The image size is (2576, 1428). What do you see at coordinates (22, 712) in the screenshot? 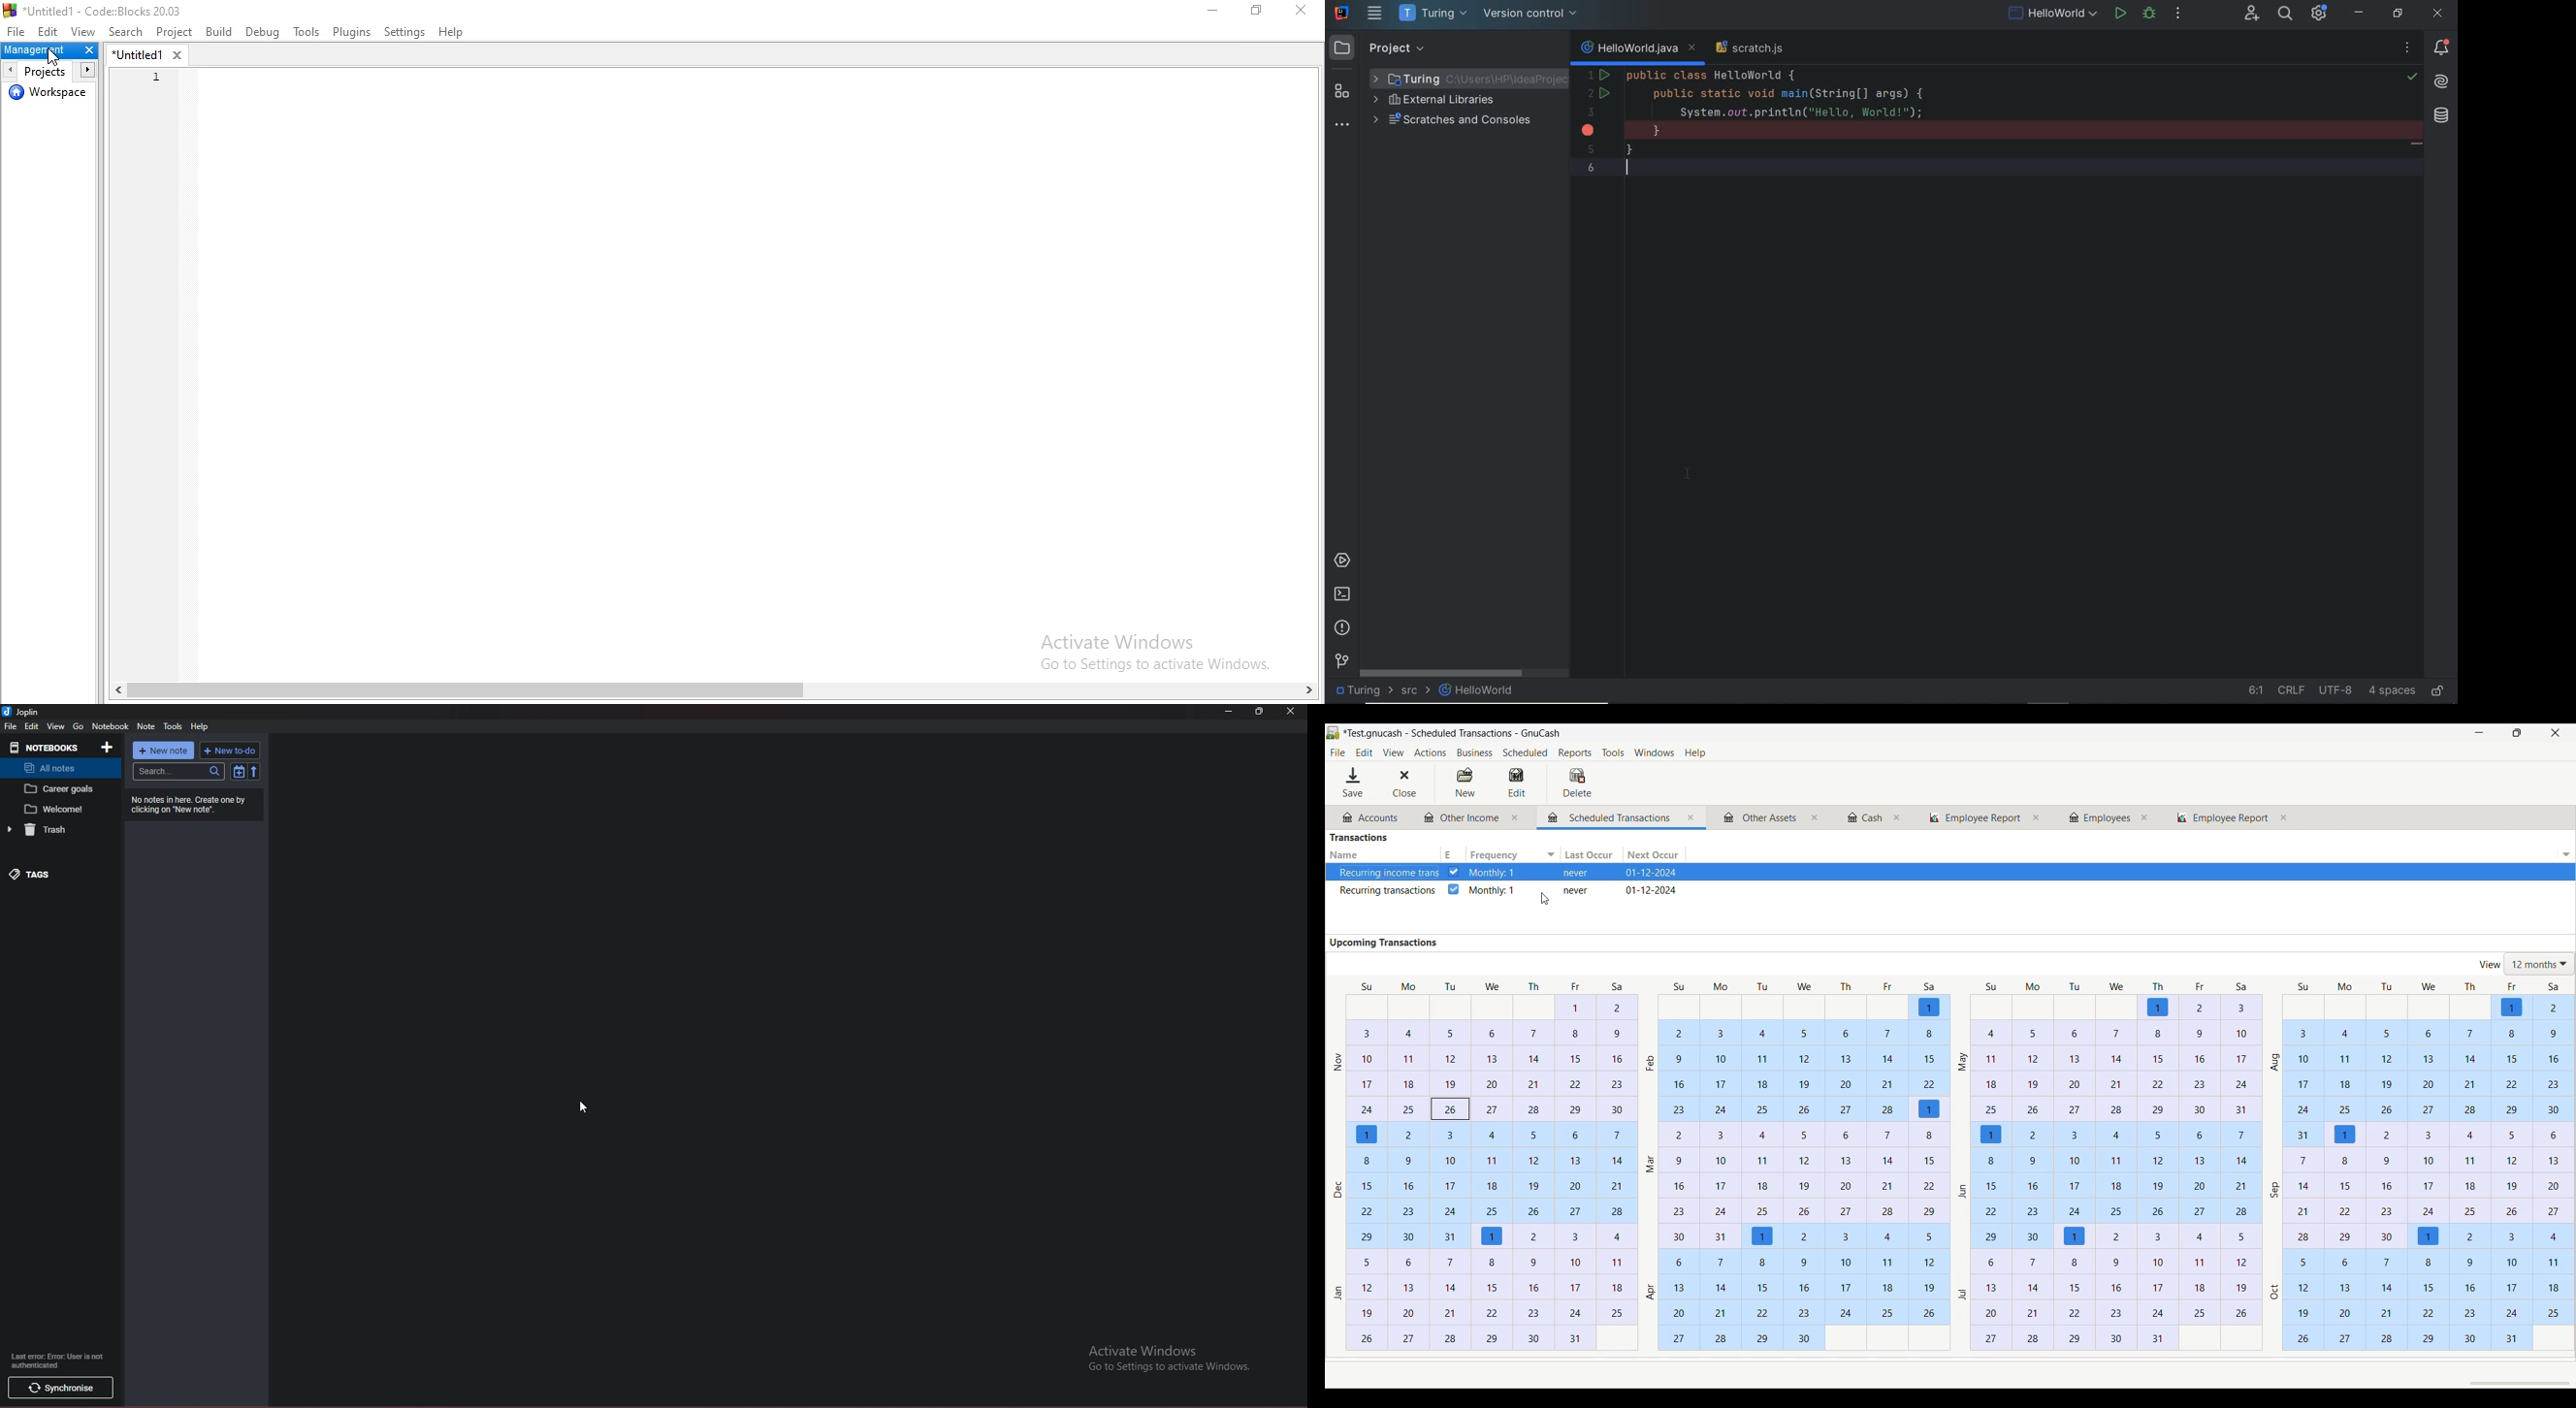
I see `joplin` at bounding box center [22, 712].